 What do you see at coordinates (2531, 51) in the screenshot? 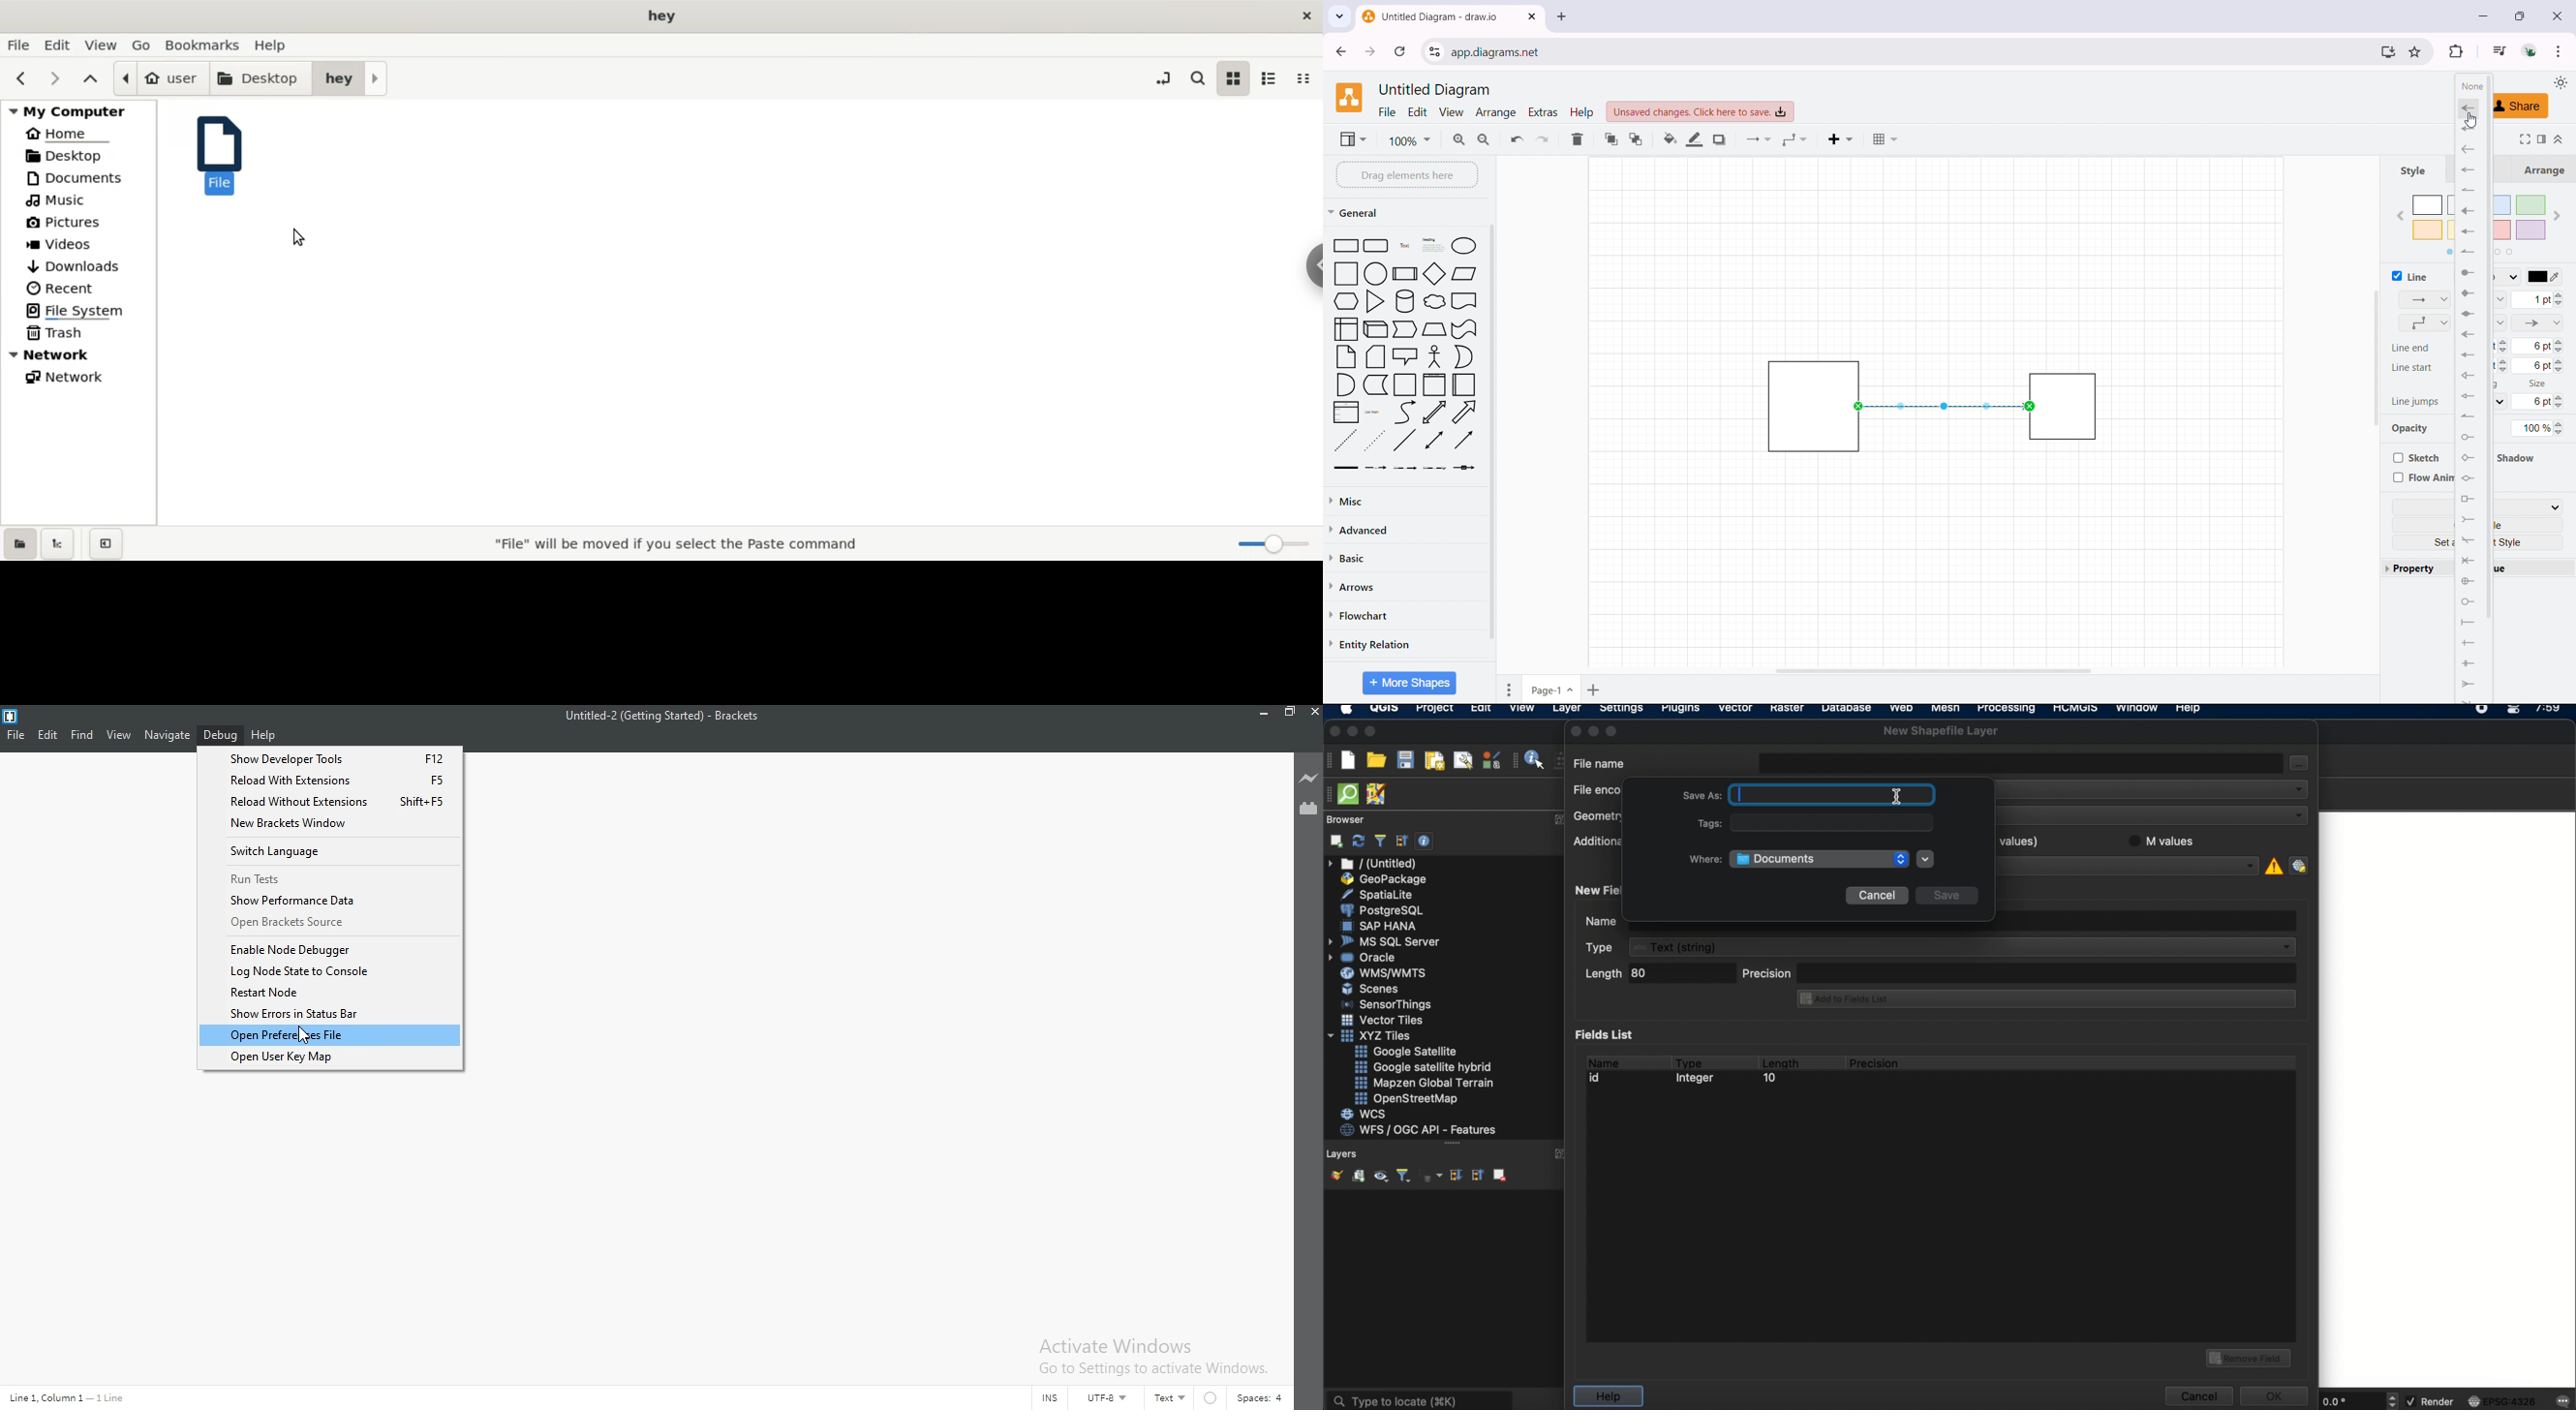
I see `account` at bounding box center [2531, 51].